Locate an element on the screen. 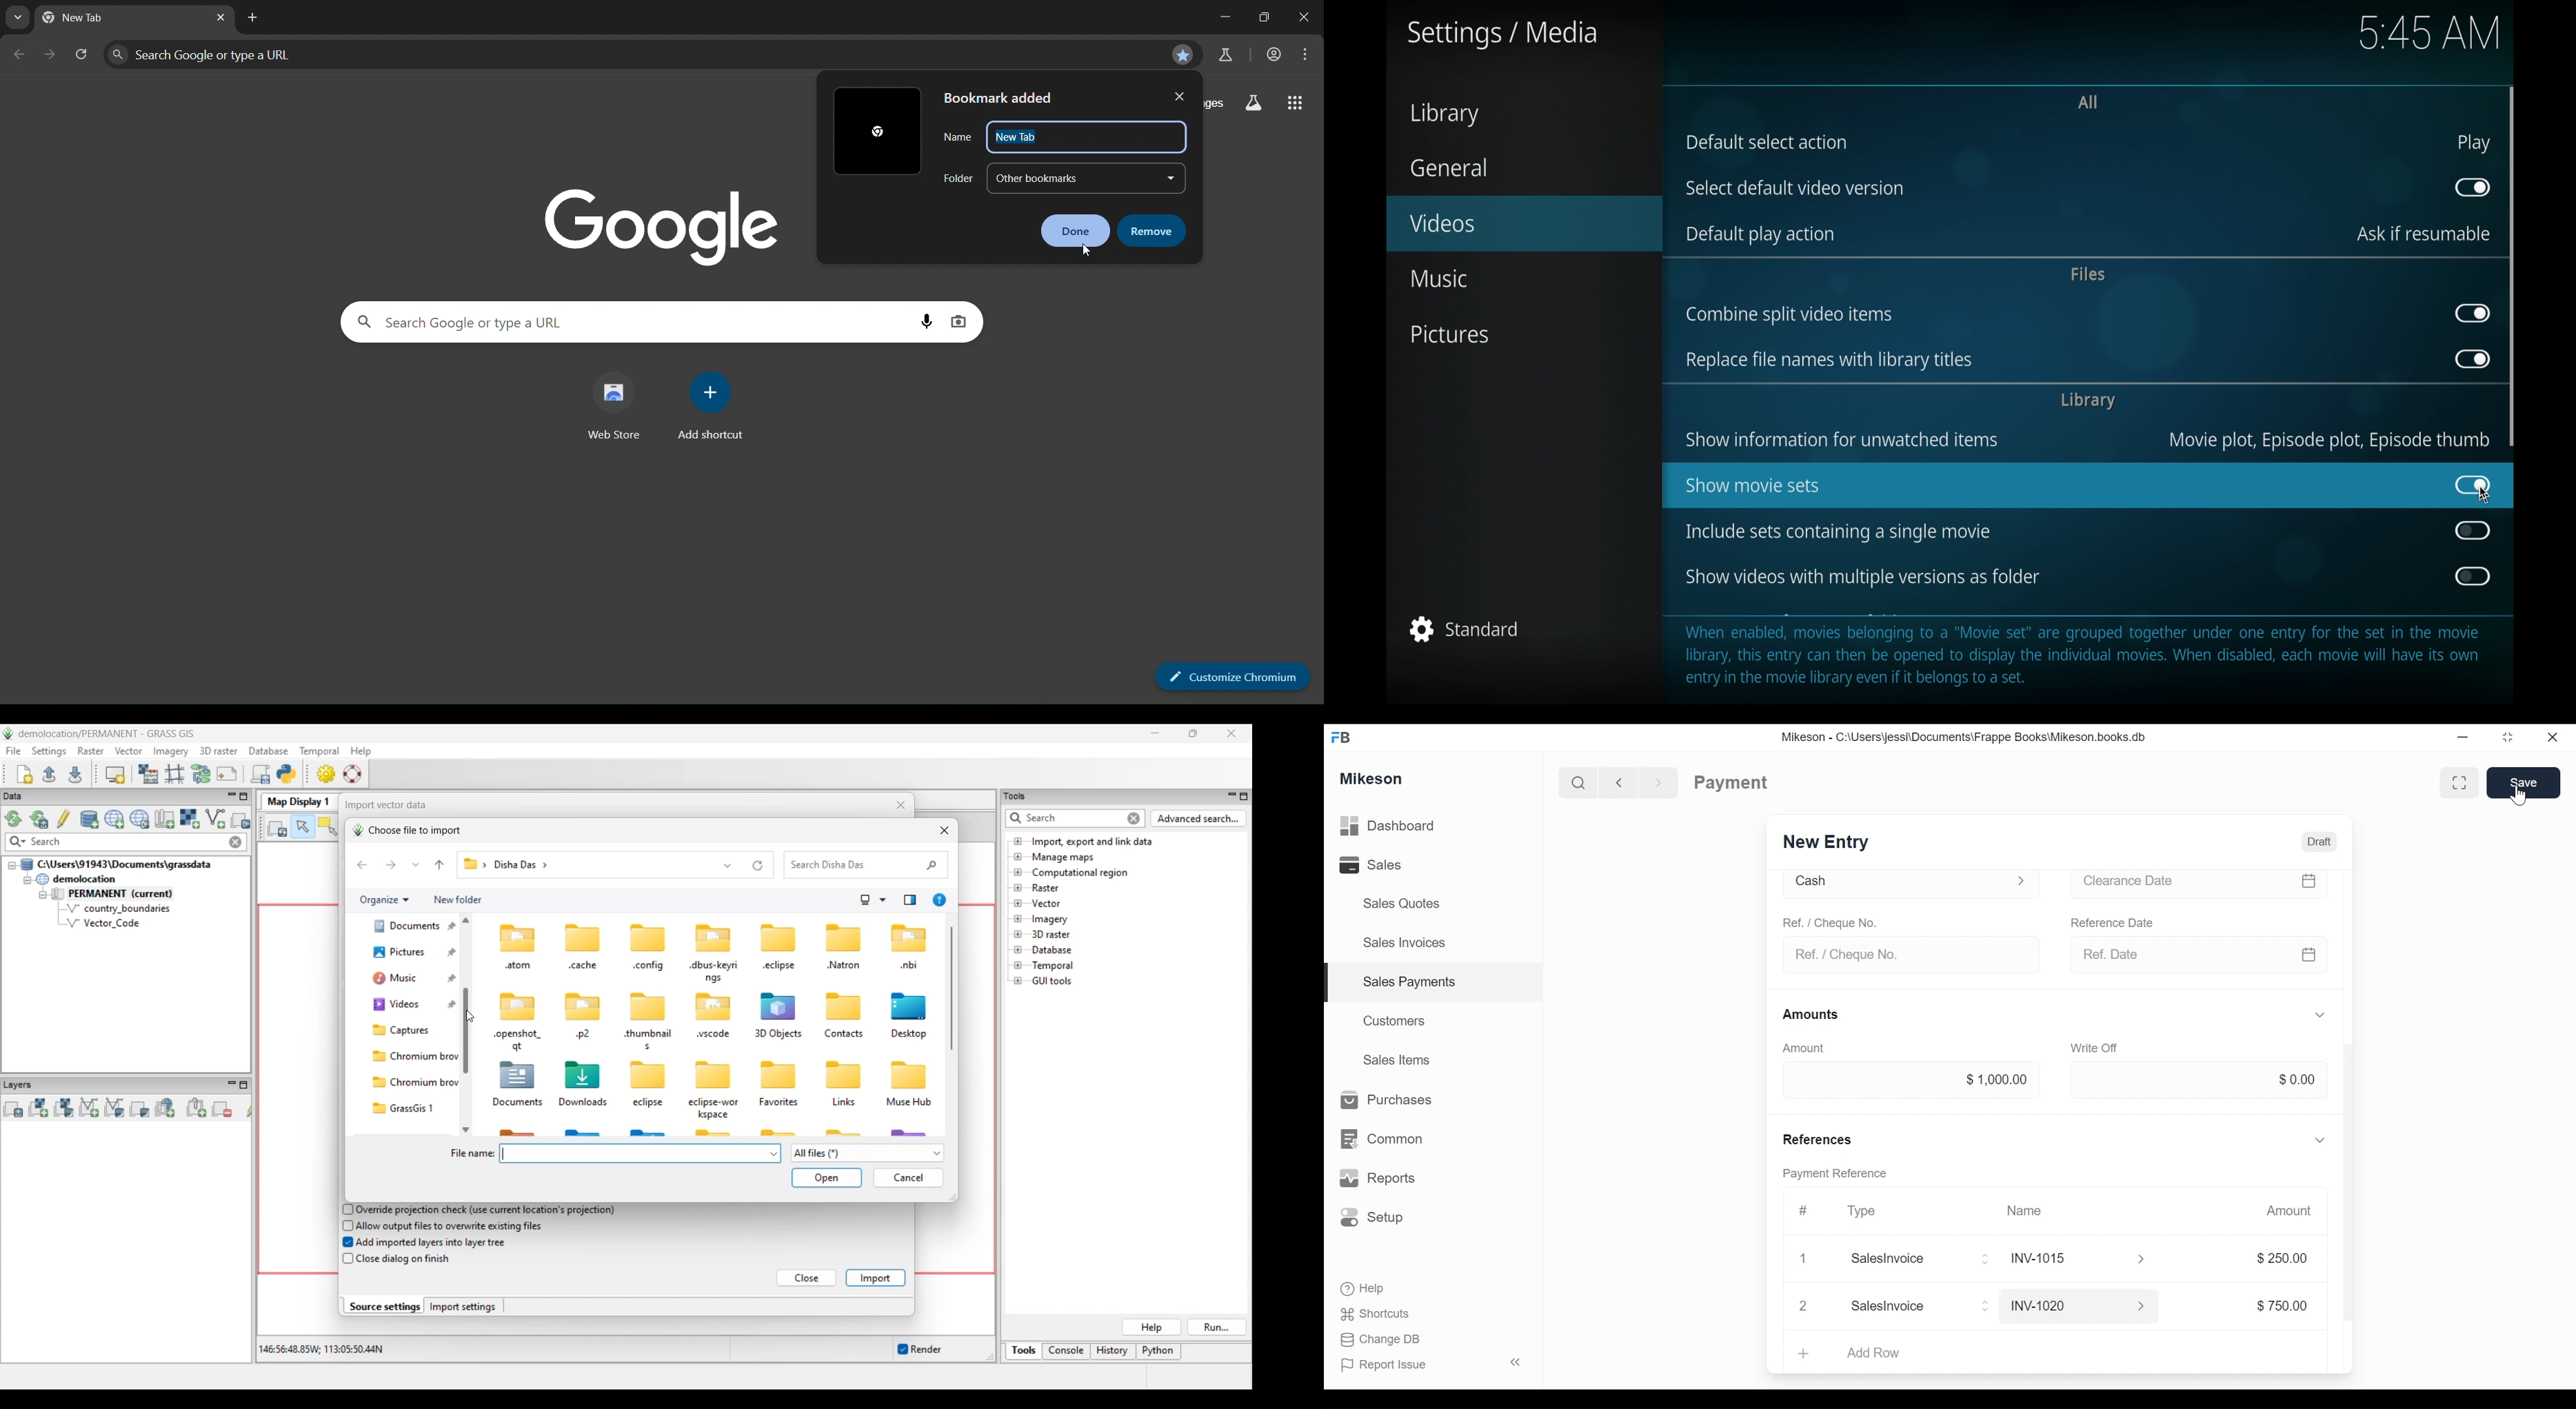 This screenshot has height=1428, width=2576. videos is located at coordinates (1524, 224).